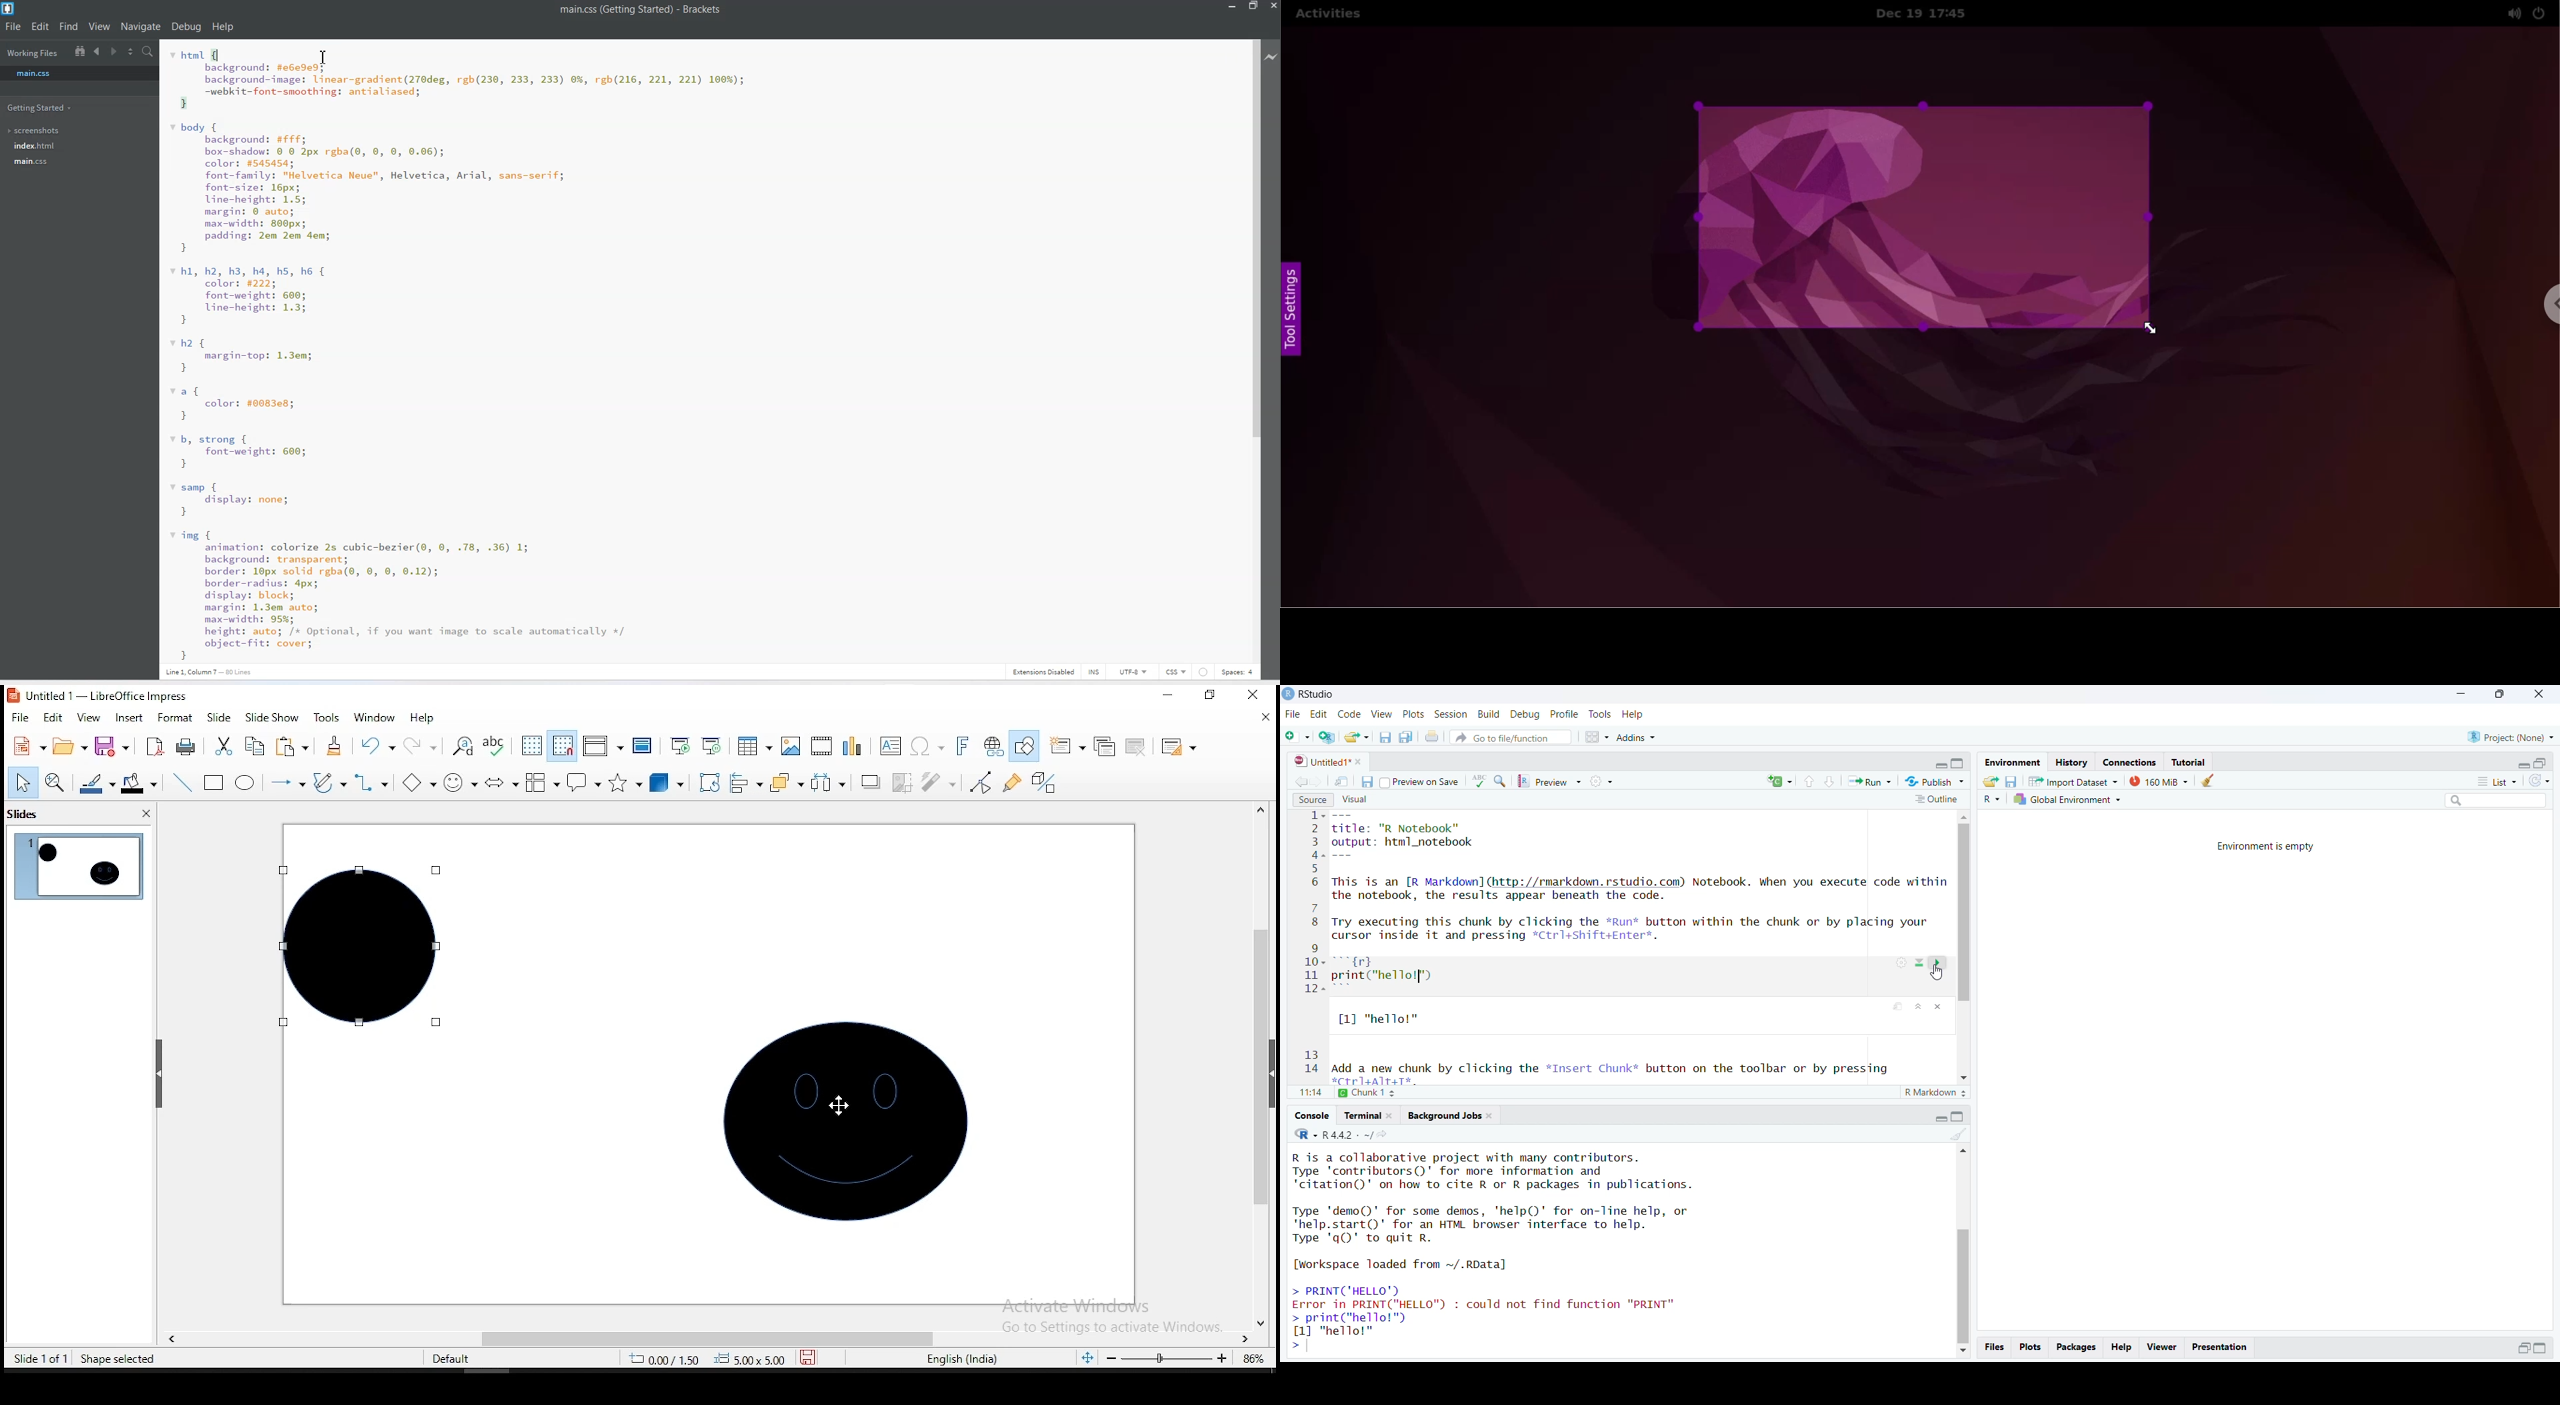  Describe the element at coordinates (1989, 800) in the screenshot. I see `R` at that location.